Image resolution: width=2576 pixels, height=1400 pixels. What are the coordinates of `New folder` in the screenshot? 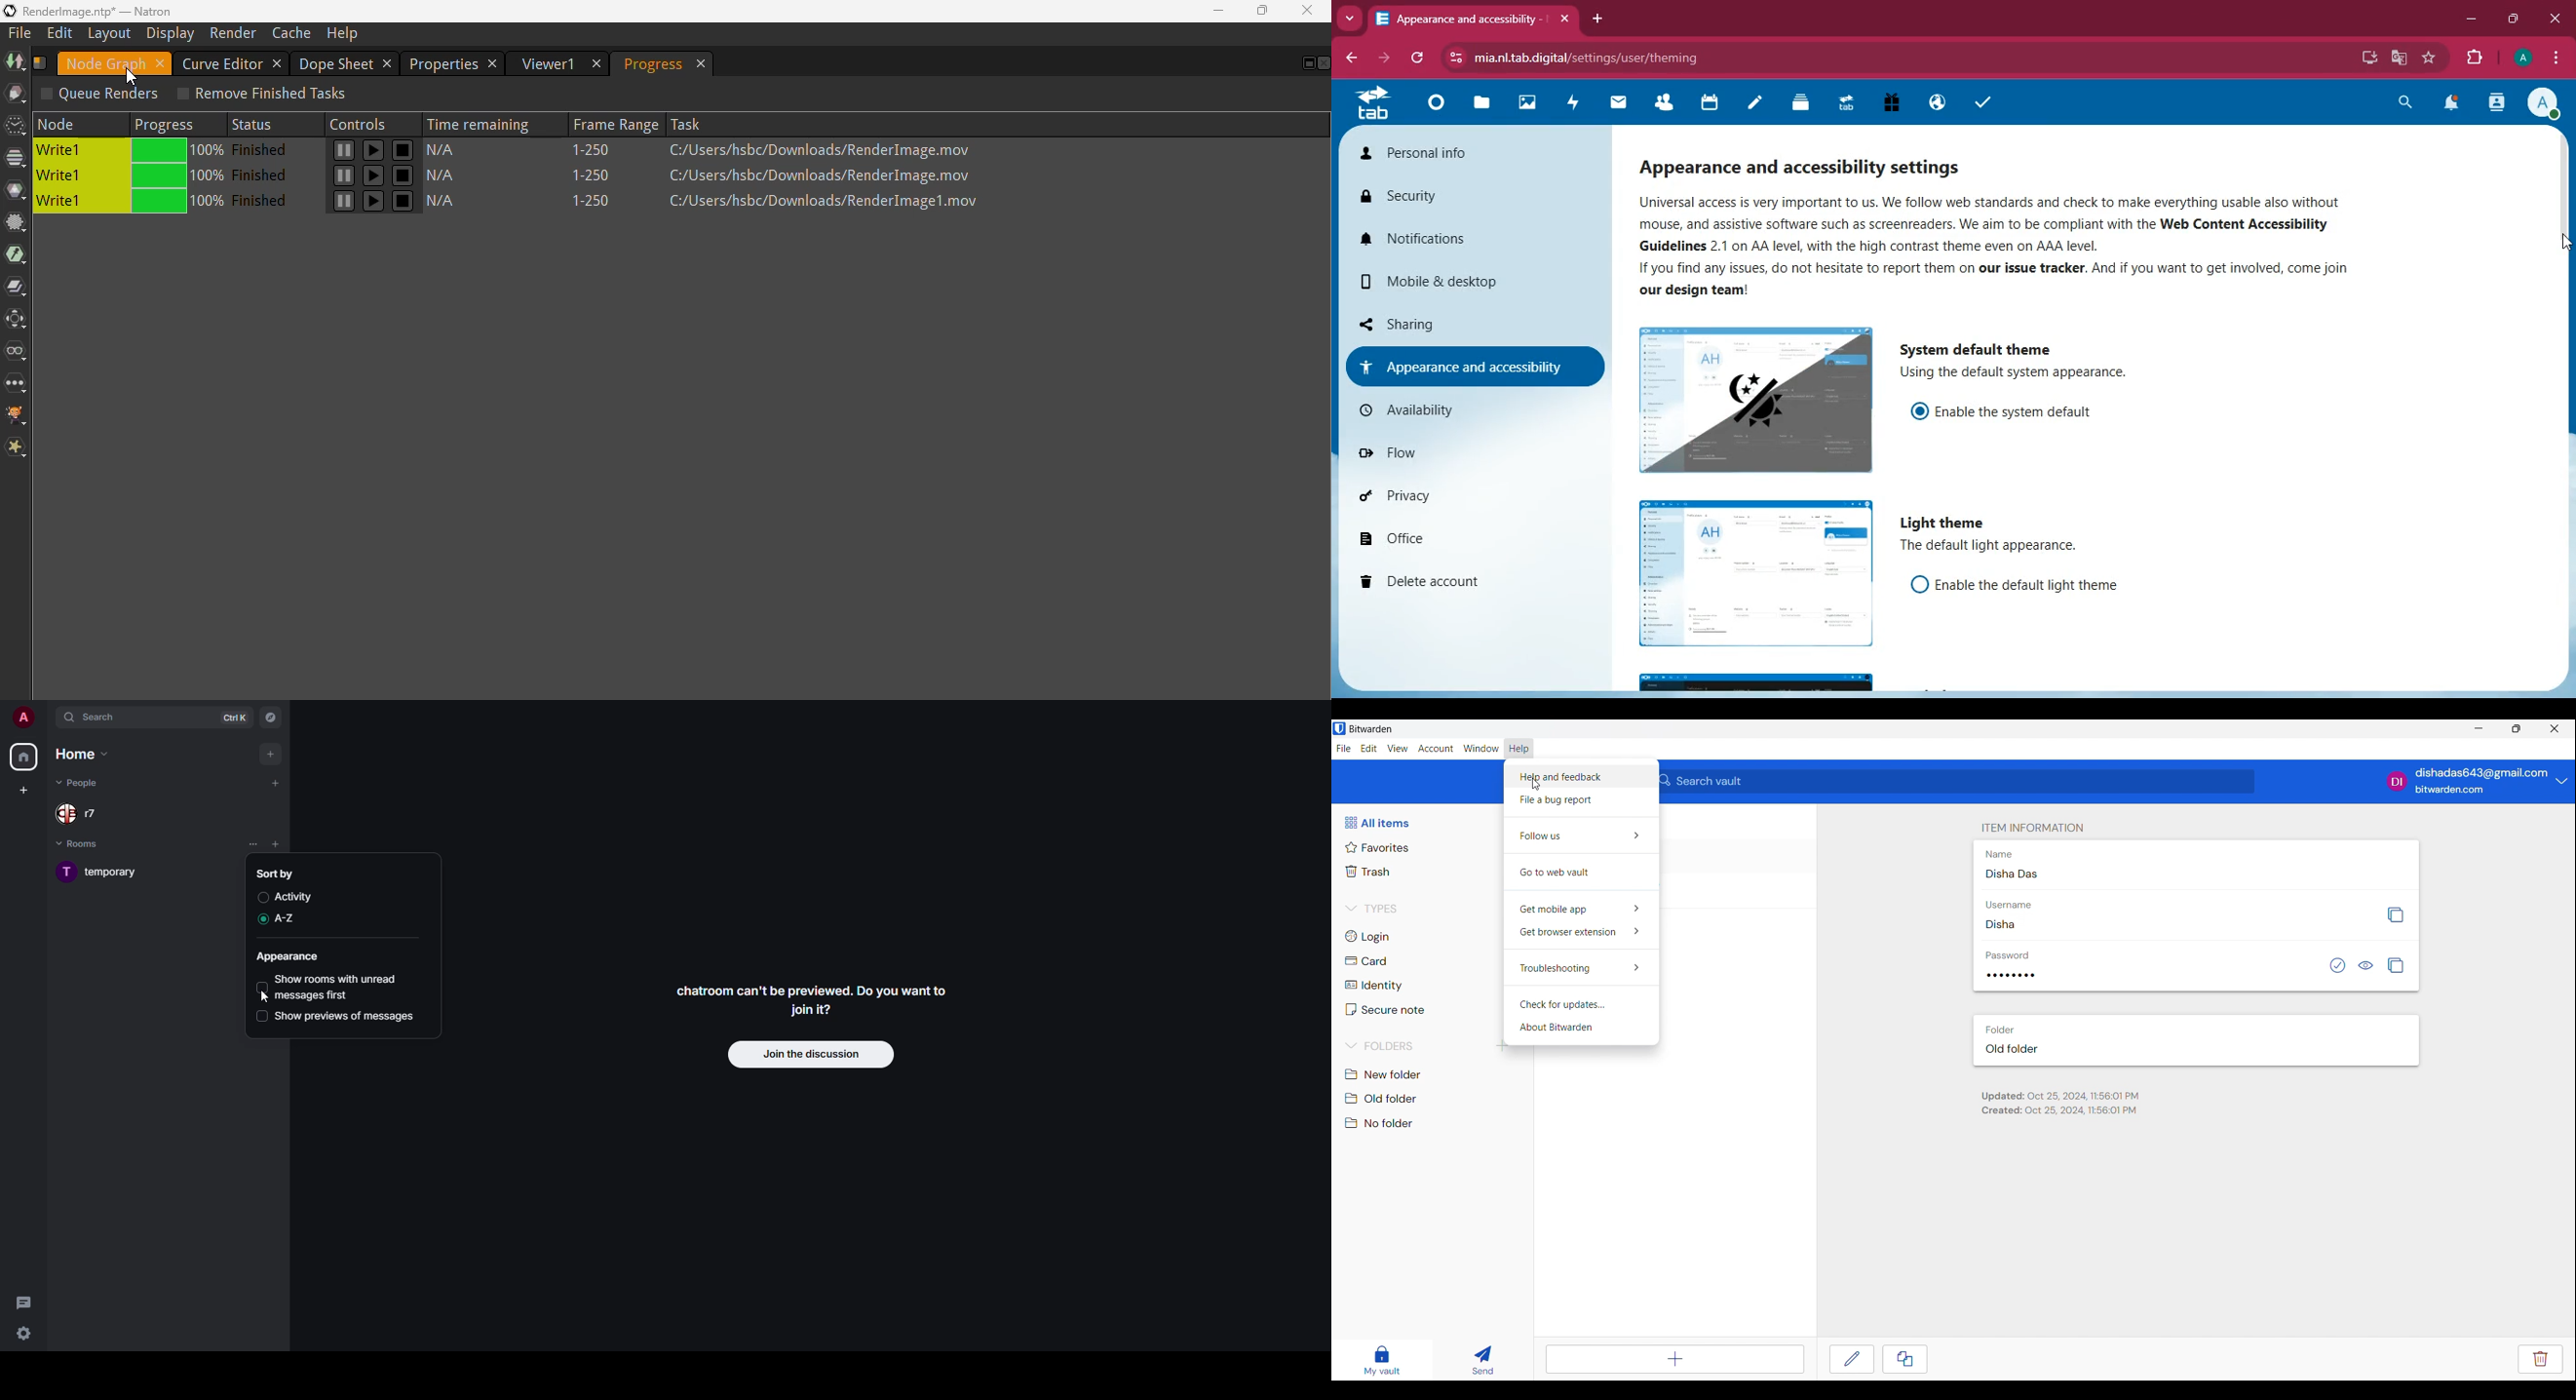 It's located at (1384, 1075).